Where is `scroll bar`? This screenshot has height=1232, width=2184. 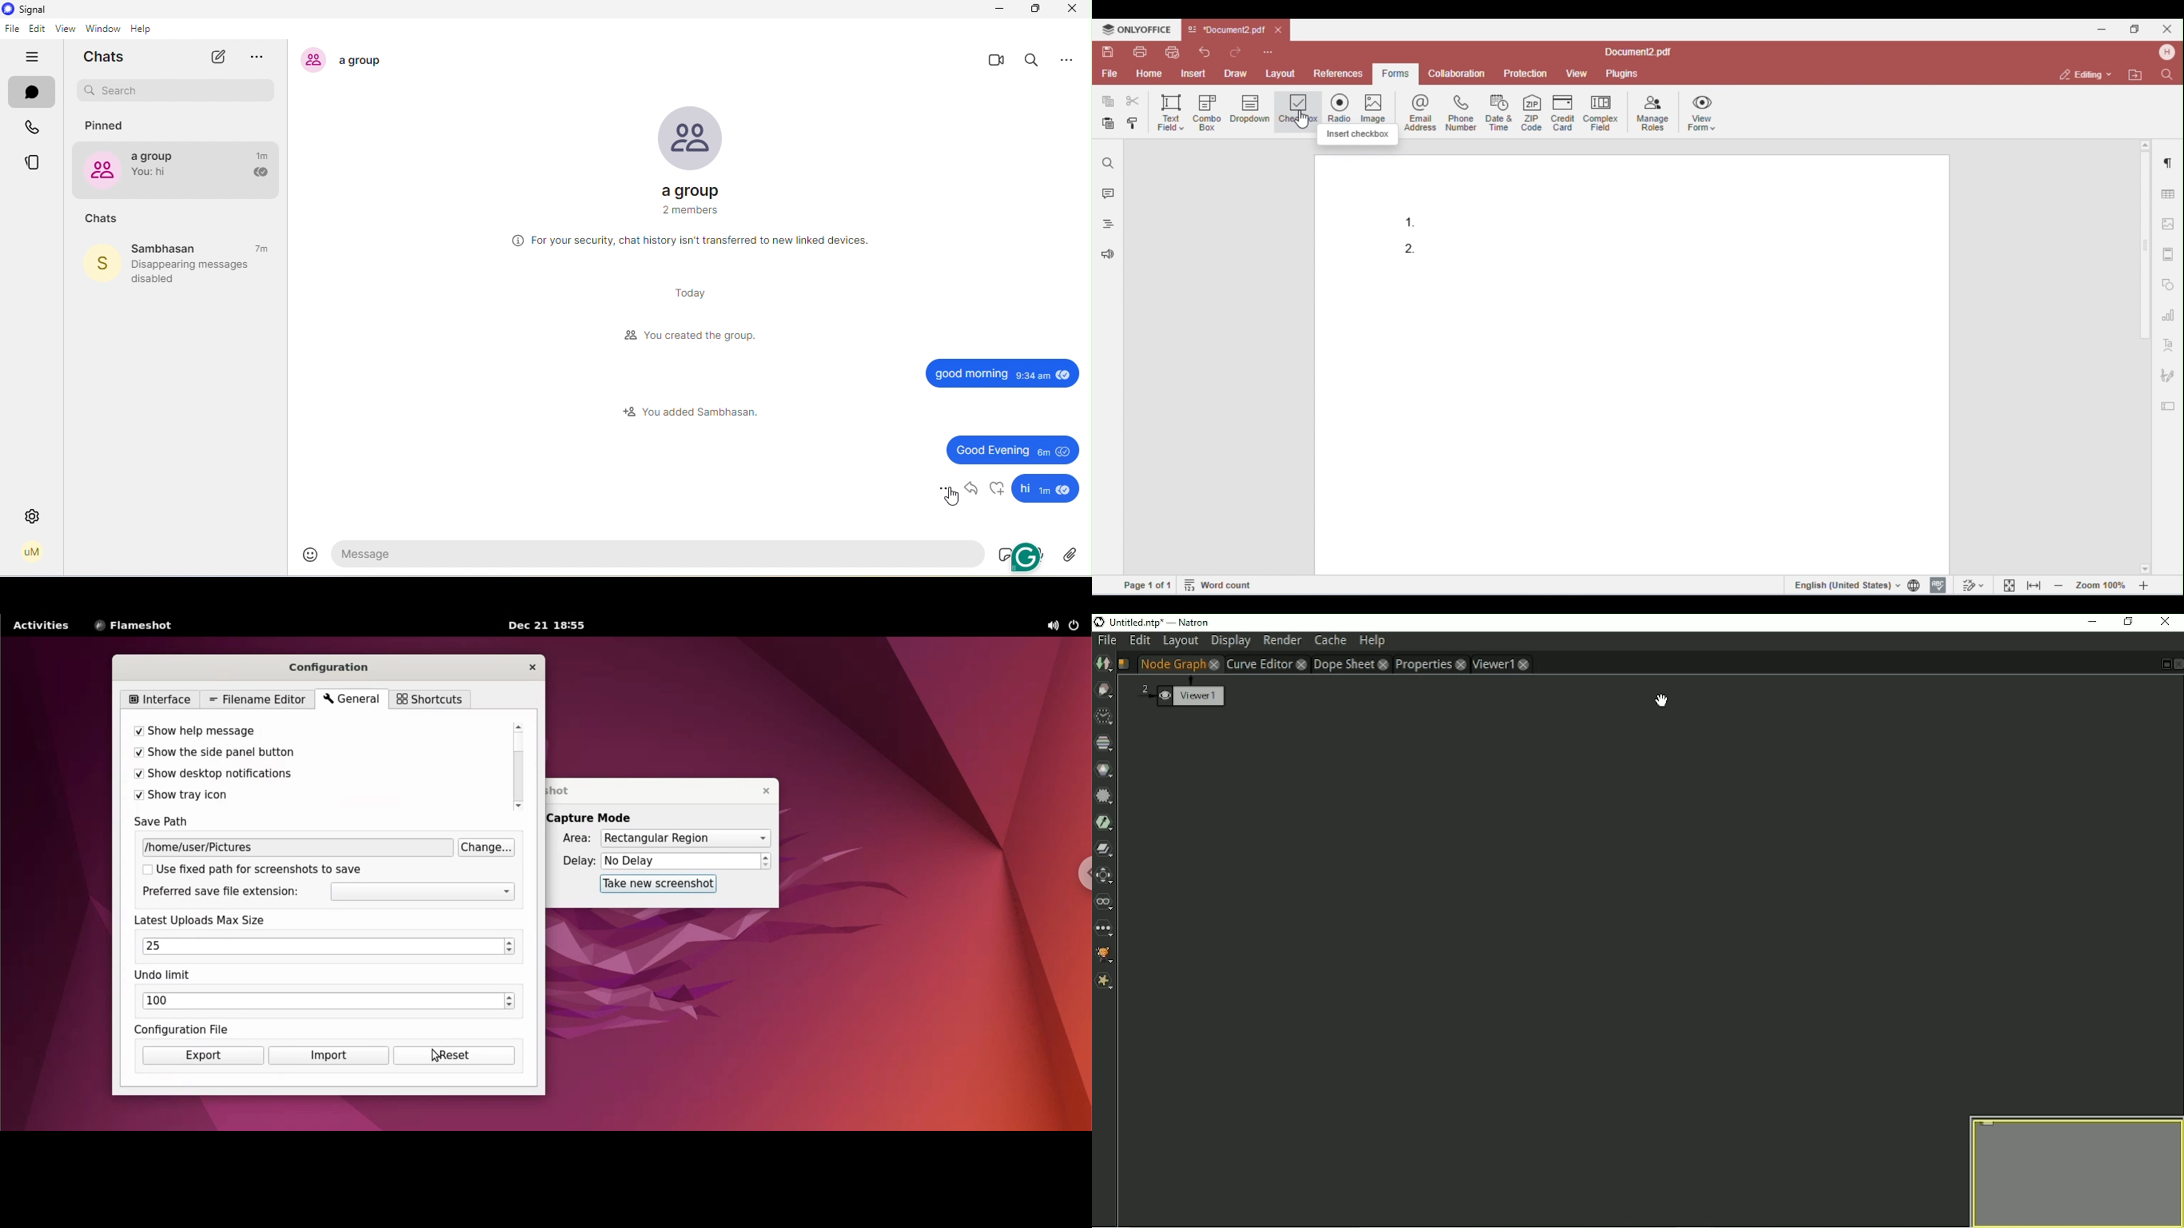 scroll bar is located at coordinates (516, 765).